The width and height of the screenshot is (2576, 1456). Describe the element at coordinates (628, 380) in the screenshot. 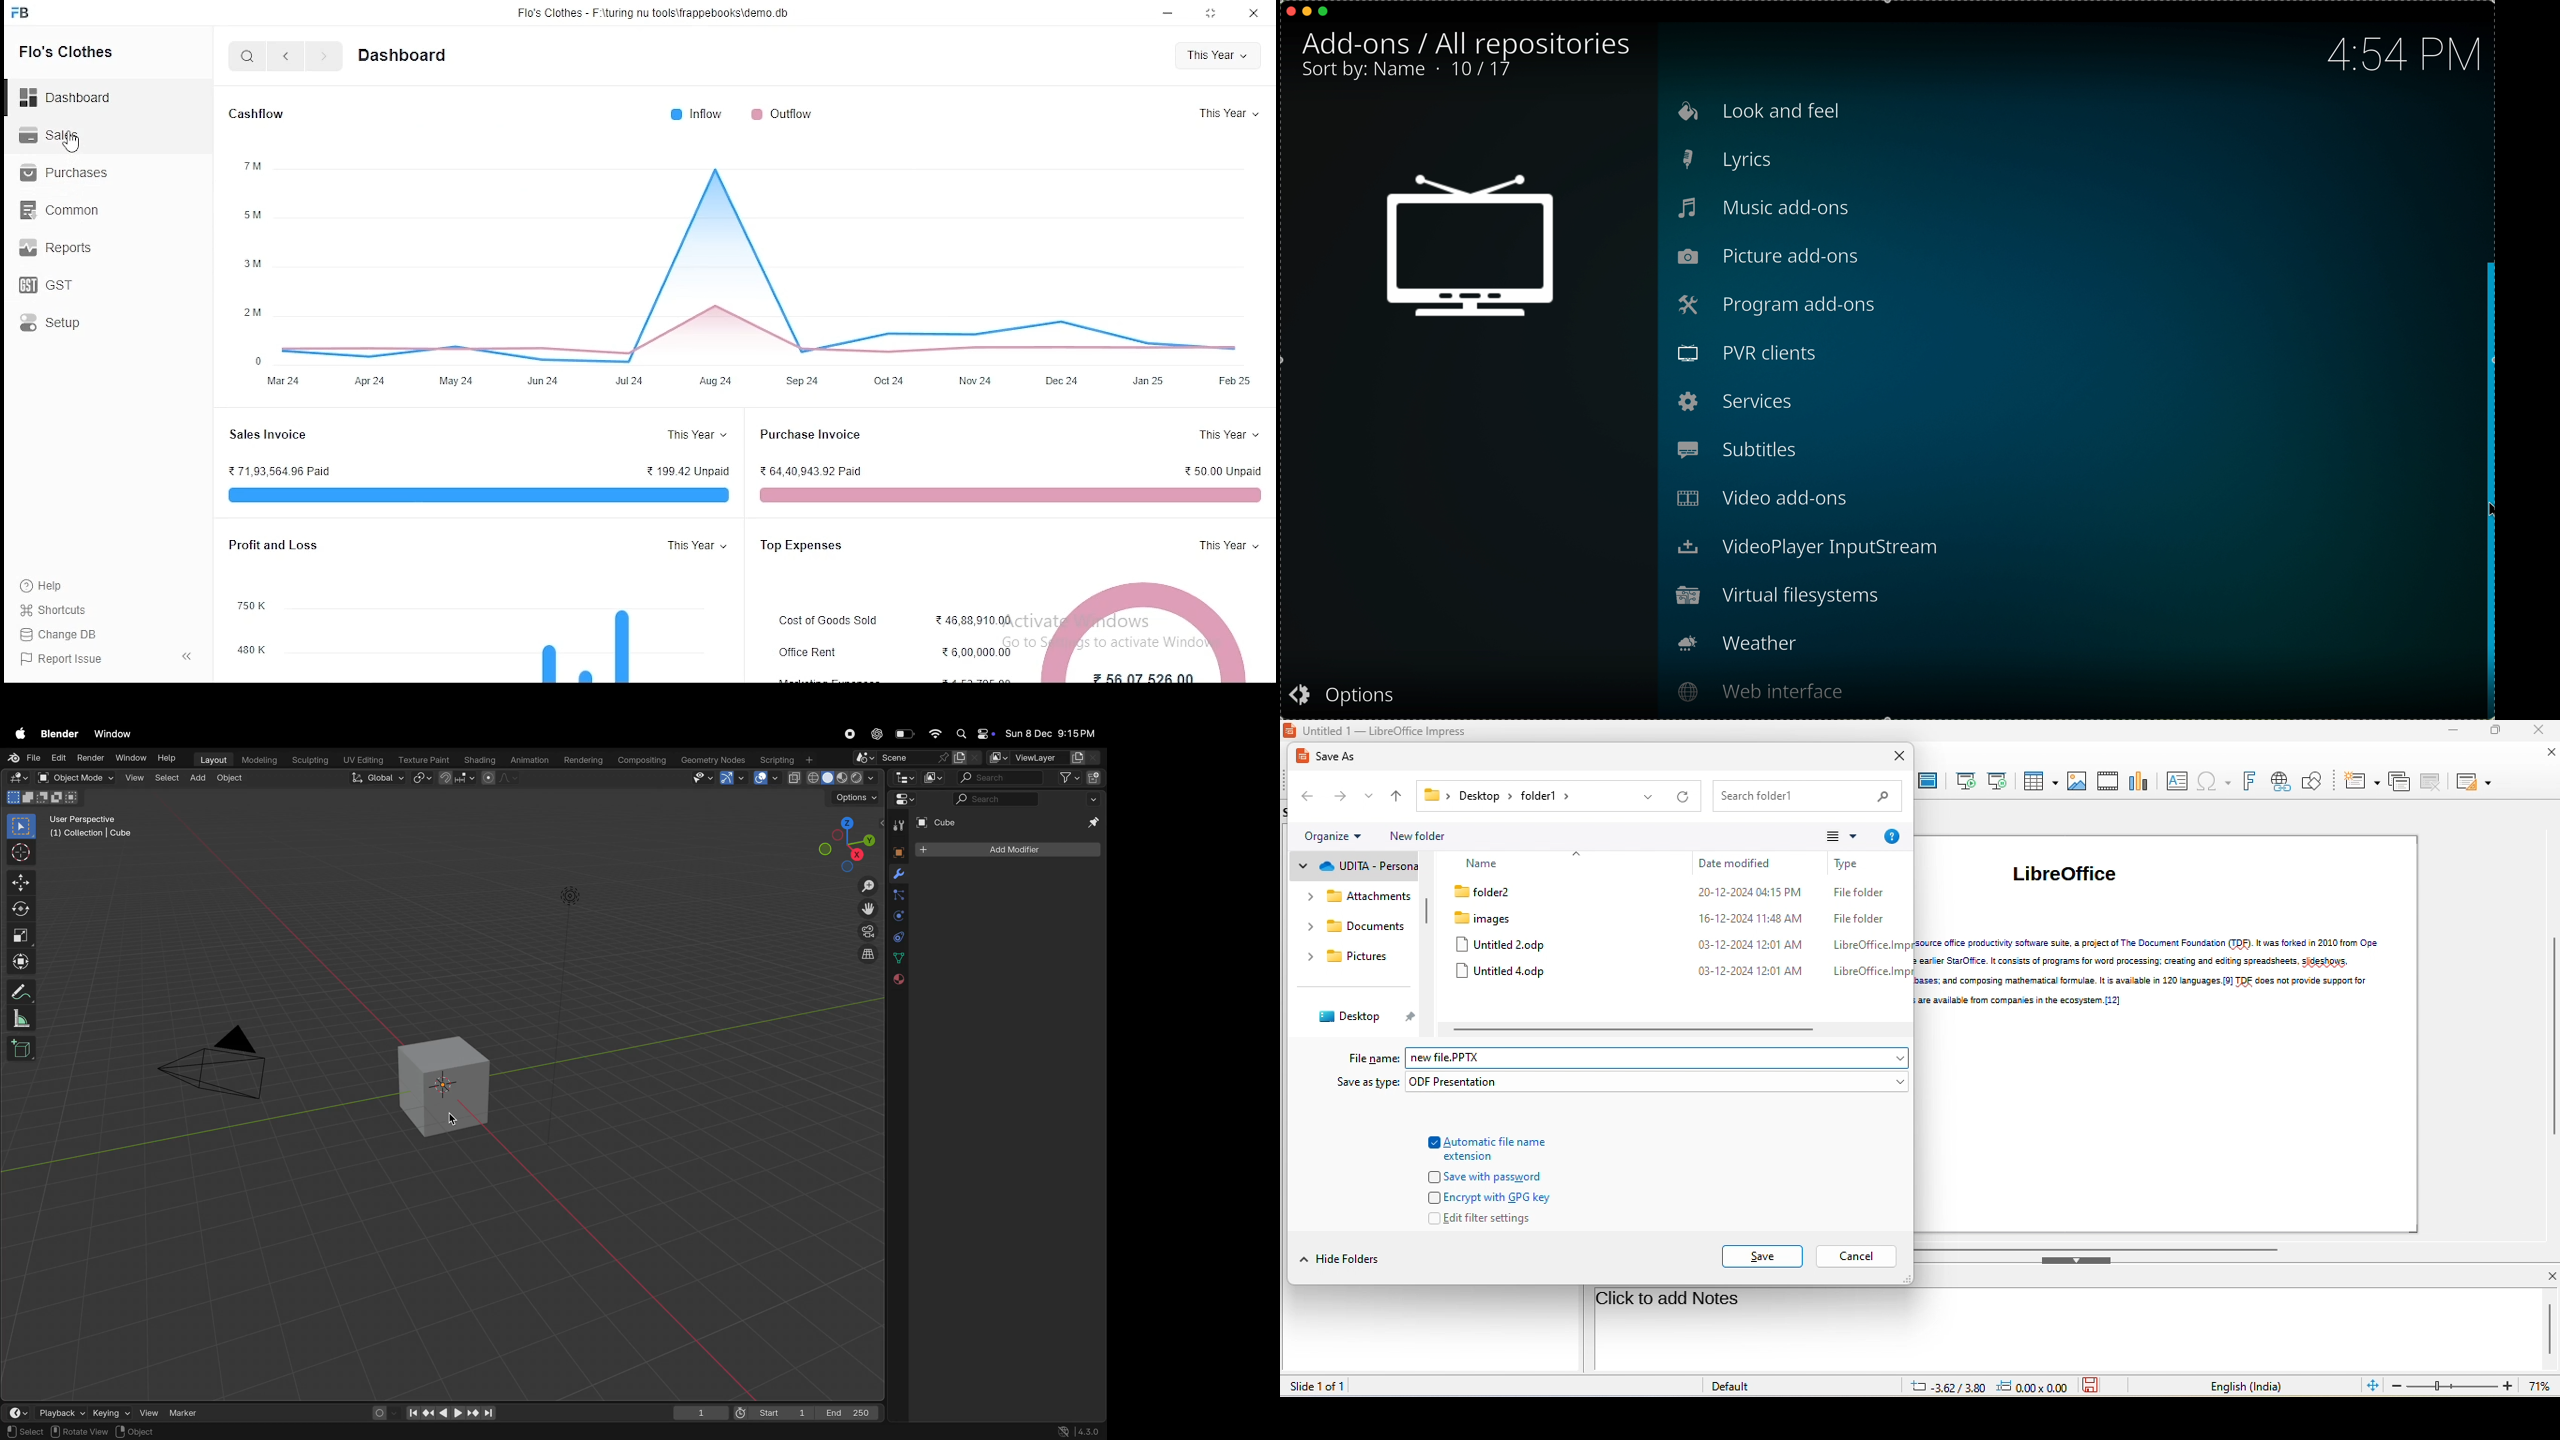

I see `jul 24` at that location.